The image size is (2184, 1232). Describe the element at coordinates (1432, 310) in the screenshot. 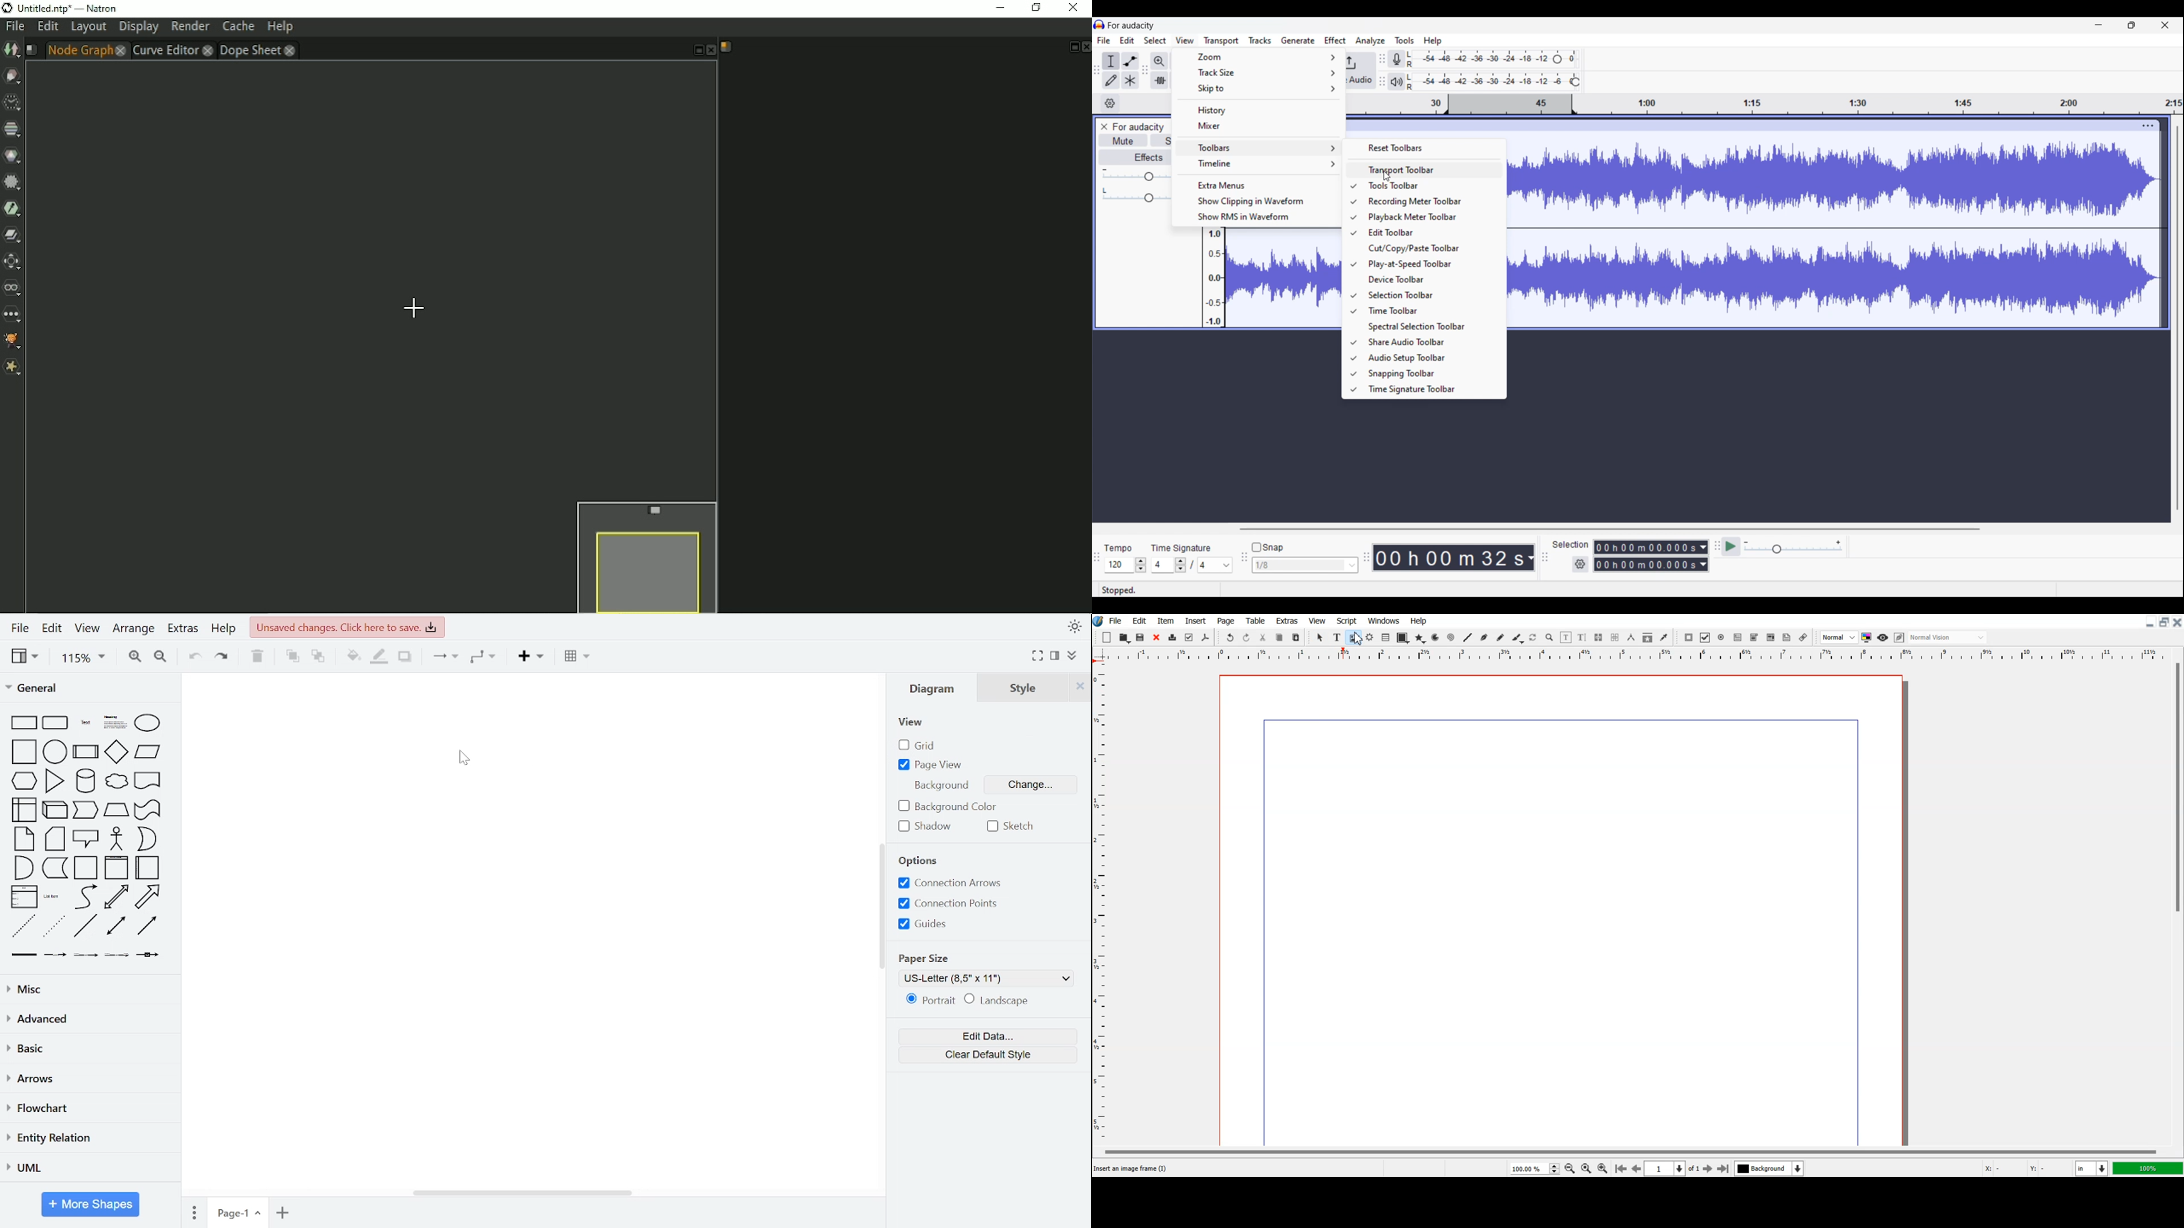

I see `Time toolbar` at that location.